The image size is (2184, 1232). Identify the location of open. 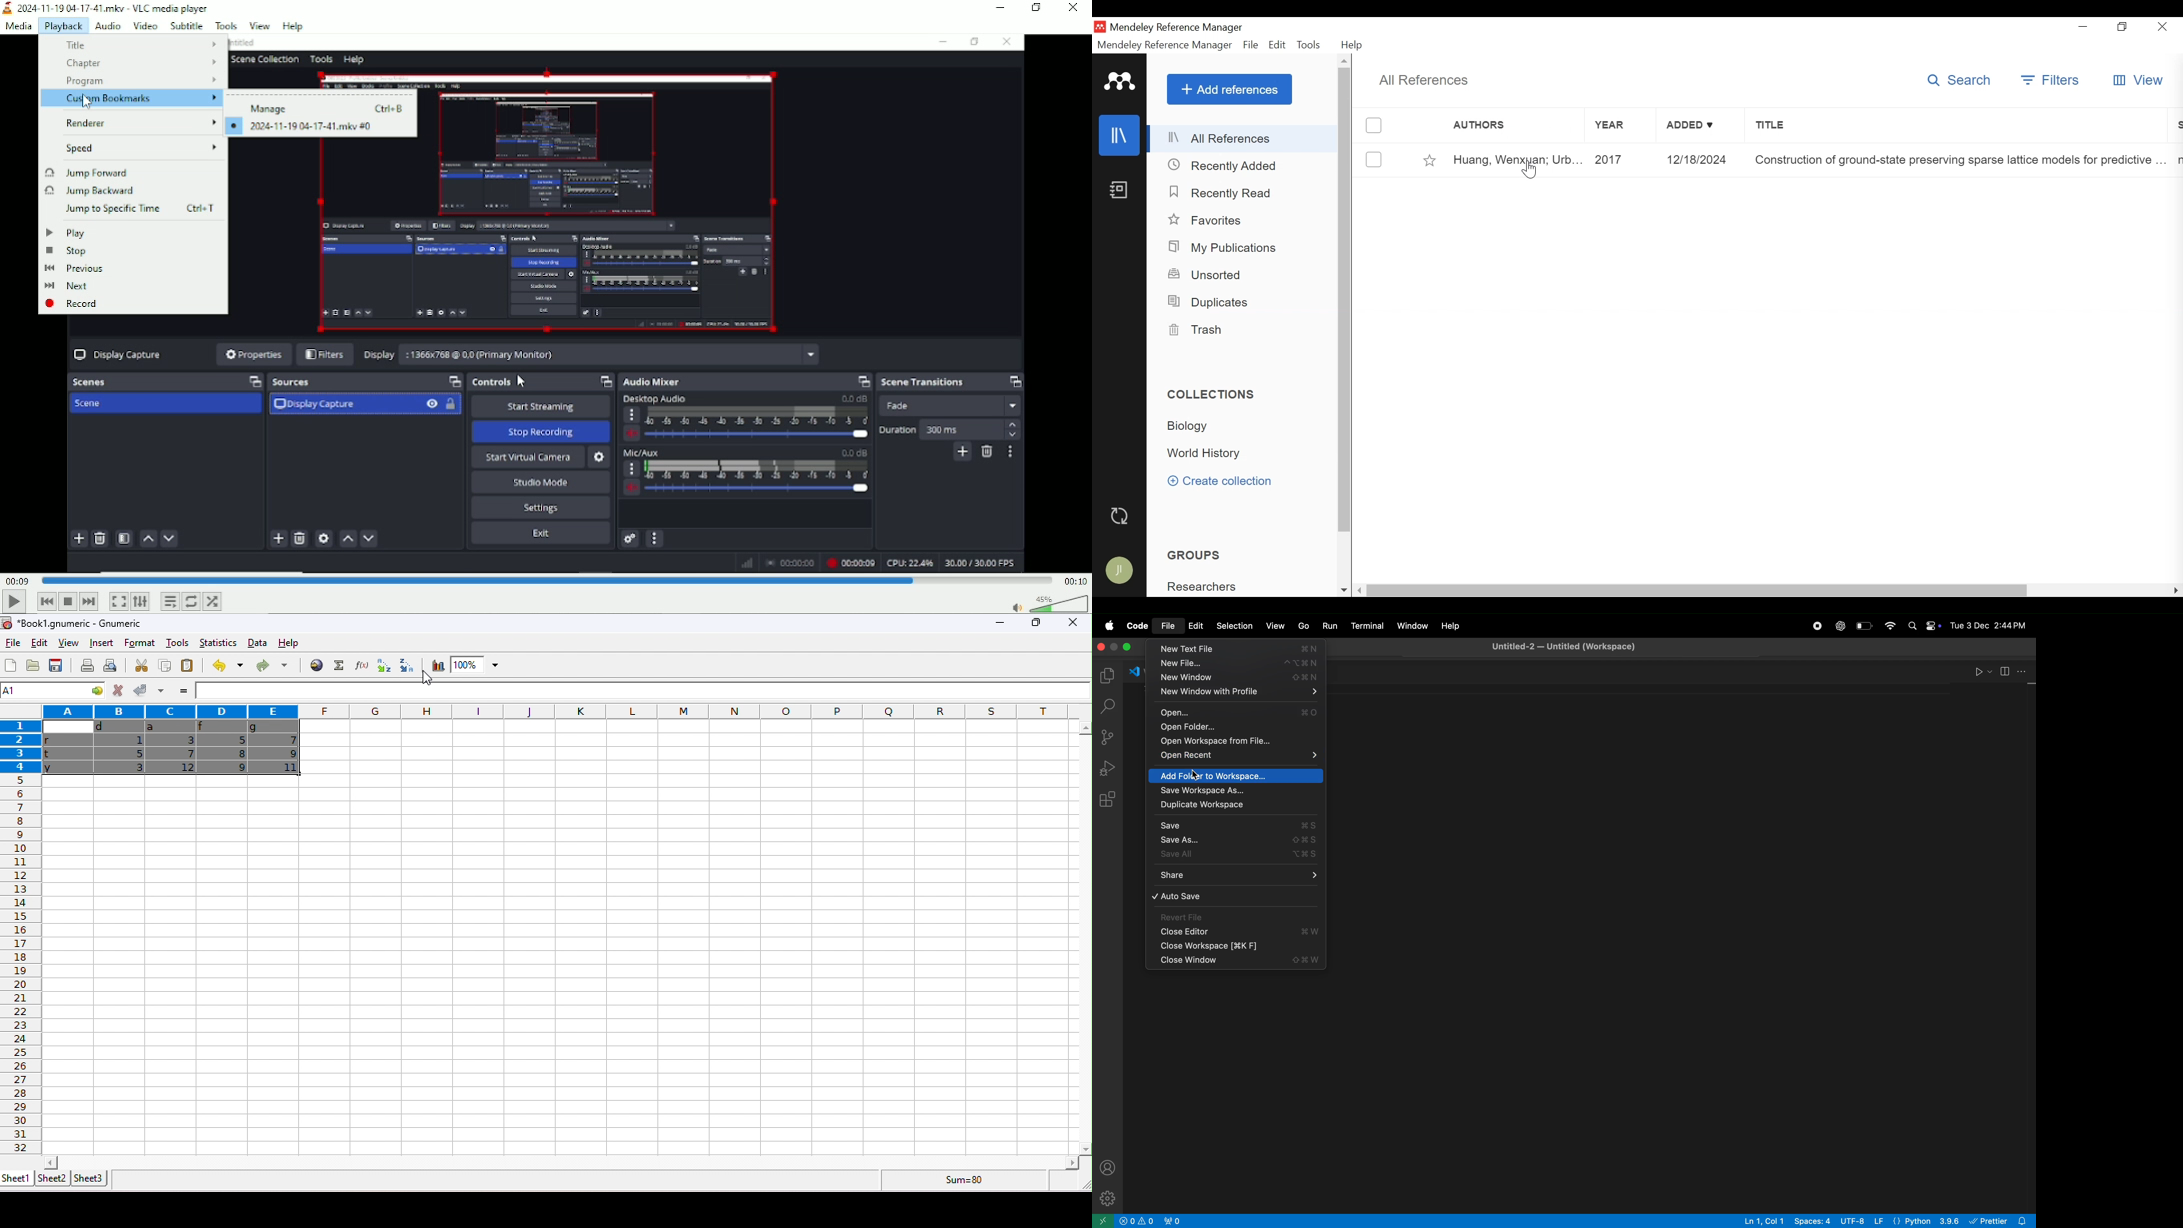
(34, 666).